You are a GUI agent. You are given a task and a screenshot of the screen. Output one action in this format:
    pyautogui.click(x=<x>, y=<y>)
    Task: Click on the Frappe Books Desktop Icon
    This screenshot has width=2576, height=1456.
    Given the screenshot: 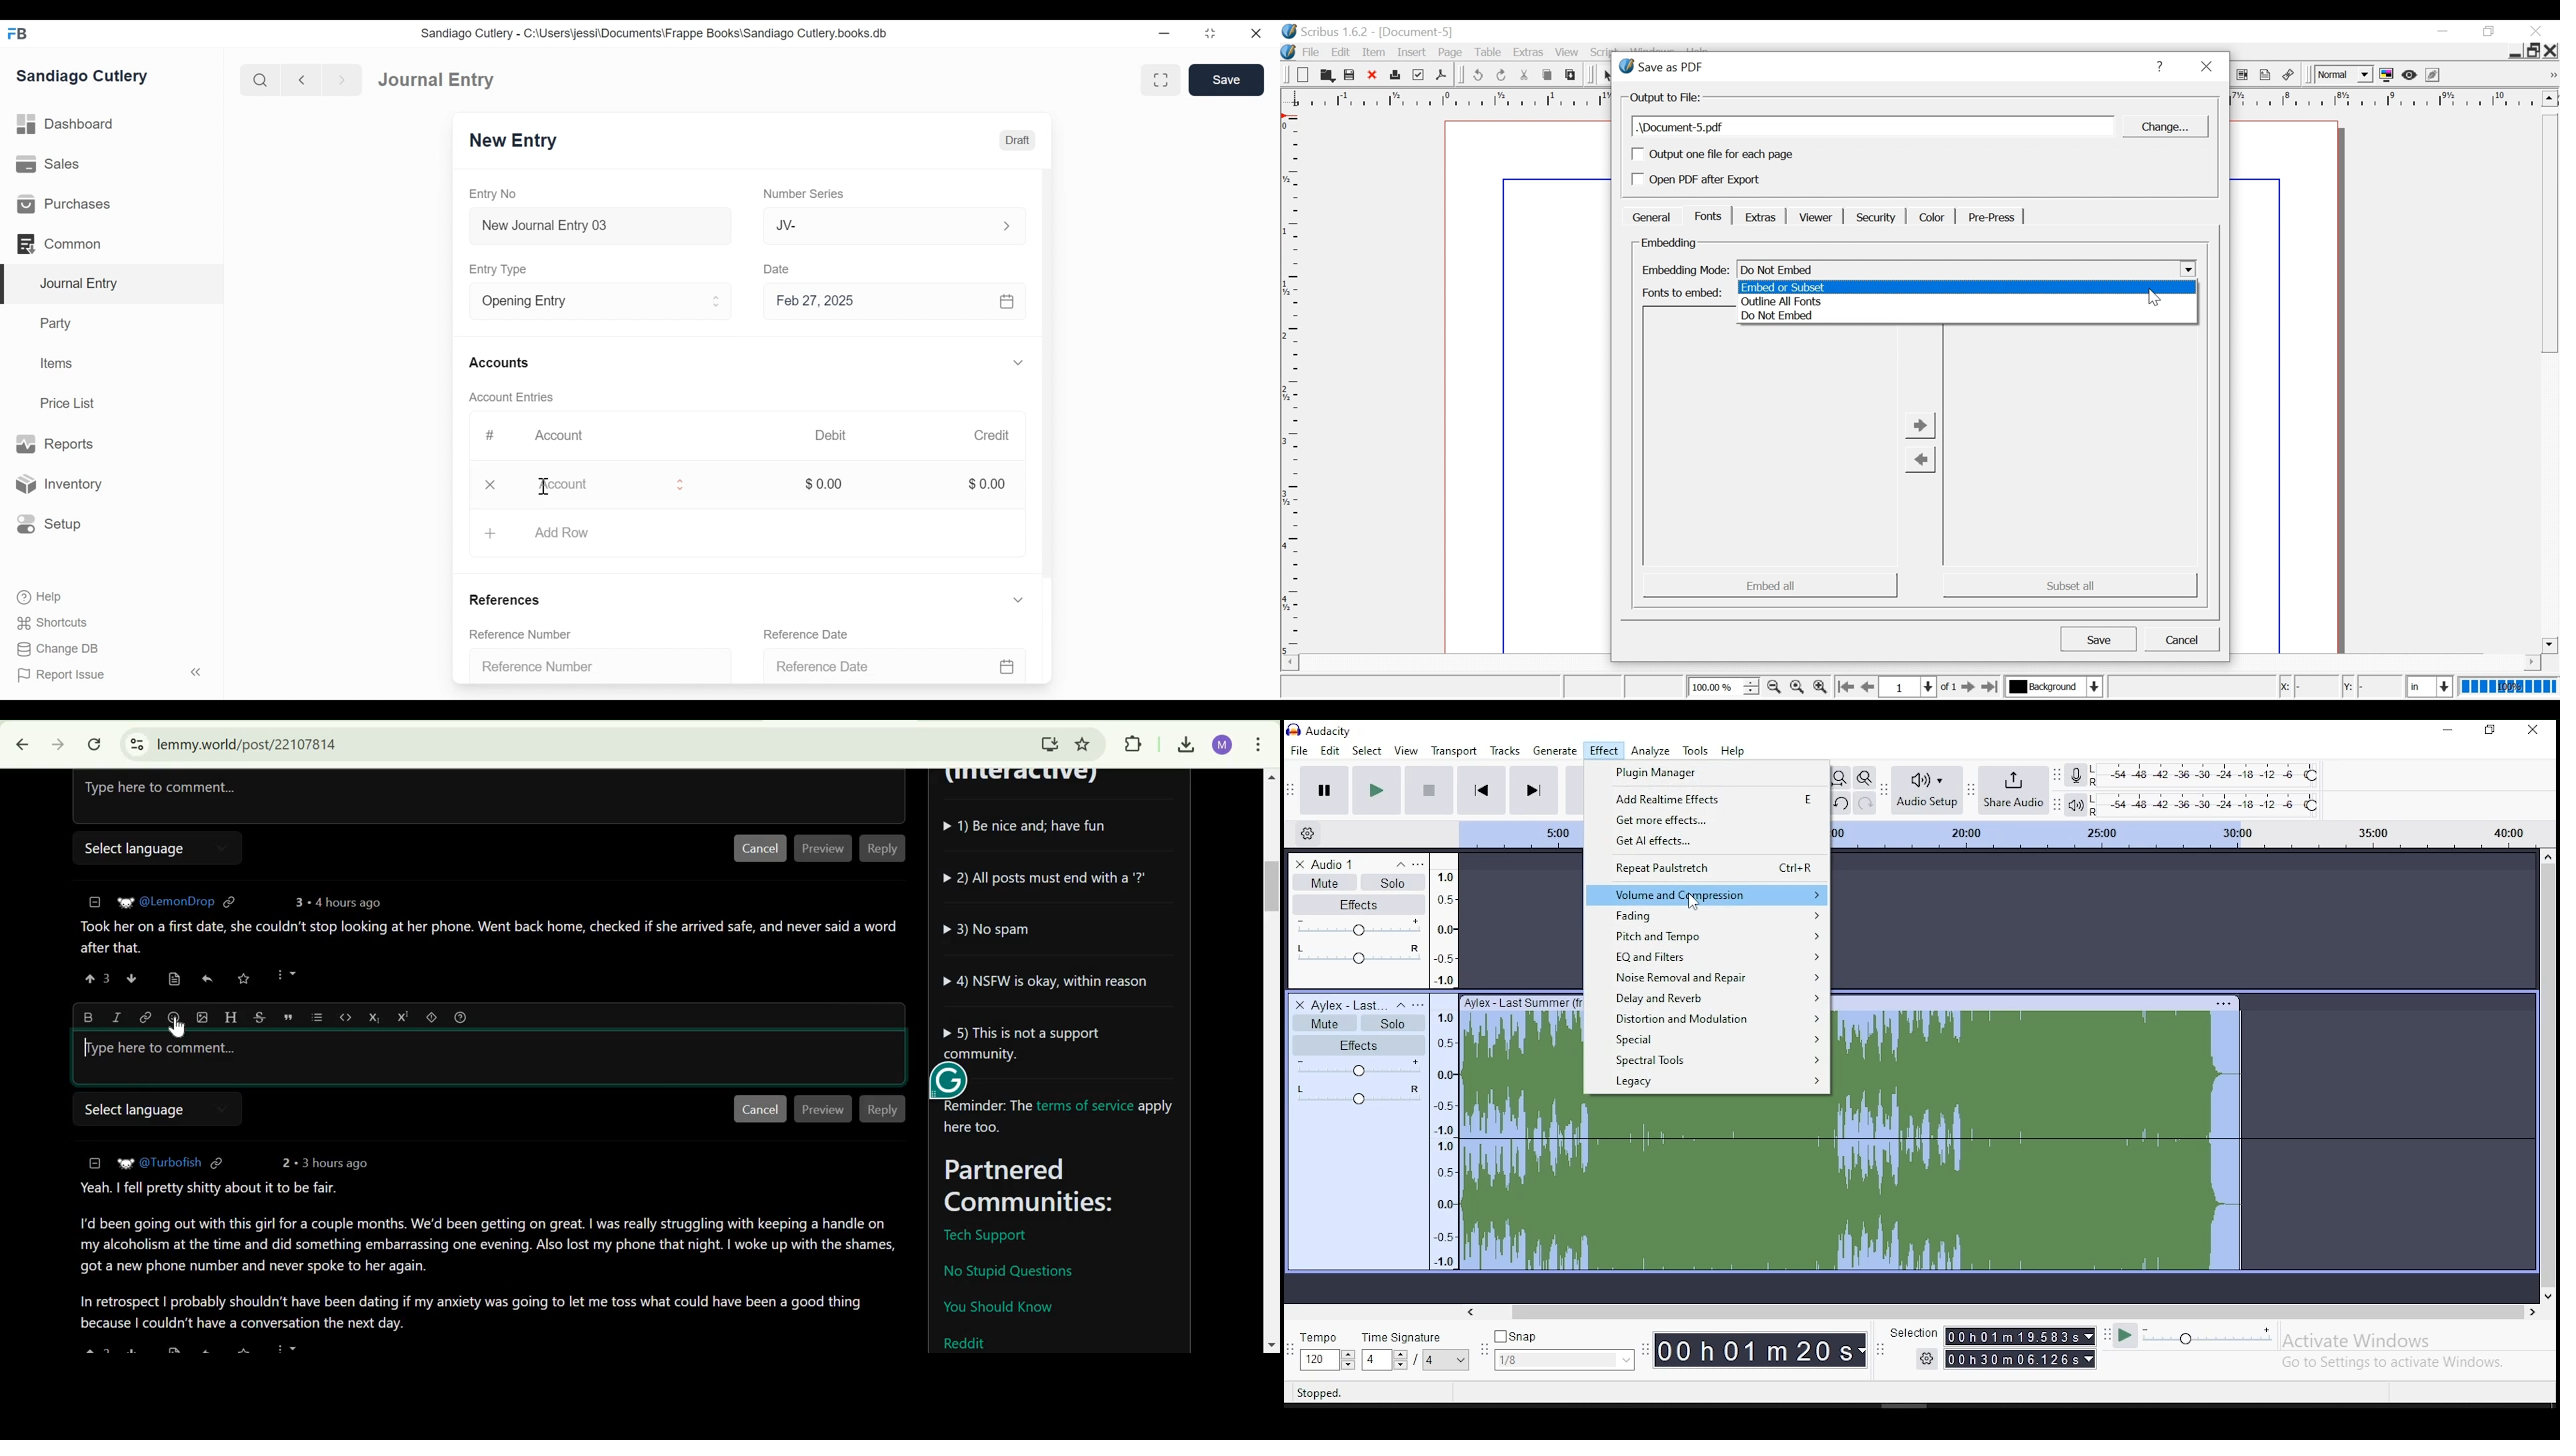 What is the action you would take?
    pyautogui.click(x=17, y=34)
    